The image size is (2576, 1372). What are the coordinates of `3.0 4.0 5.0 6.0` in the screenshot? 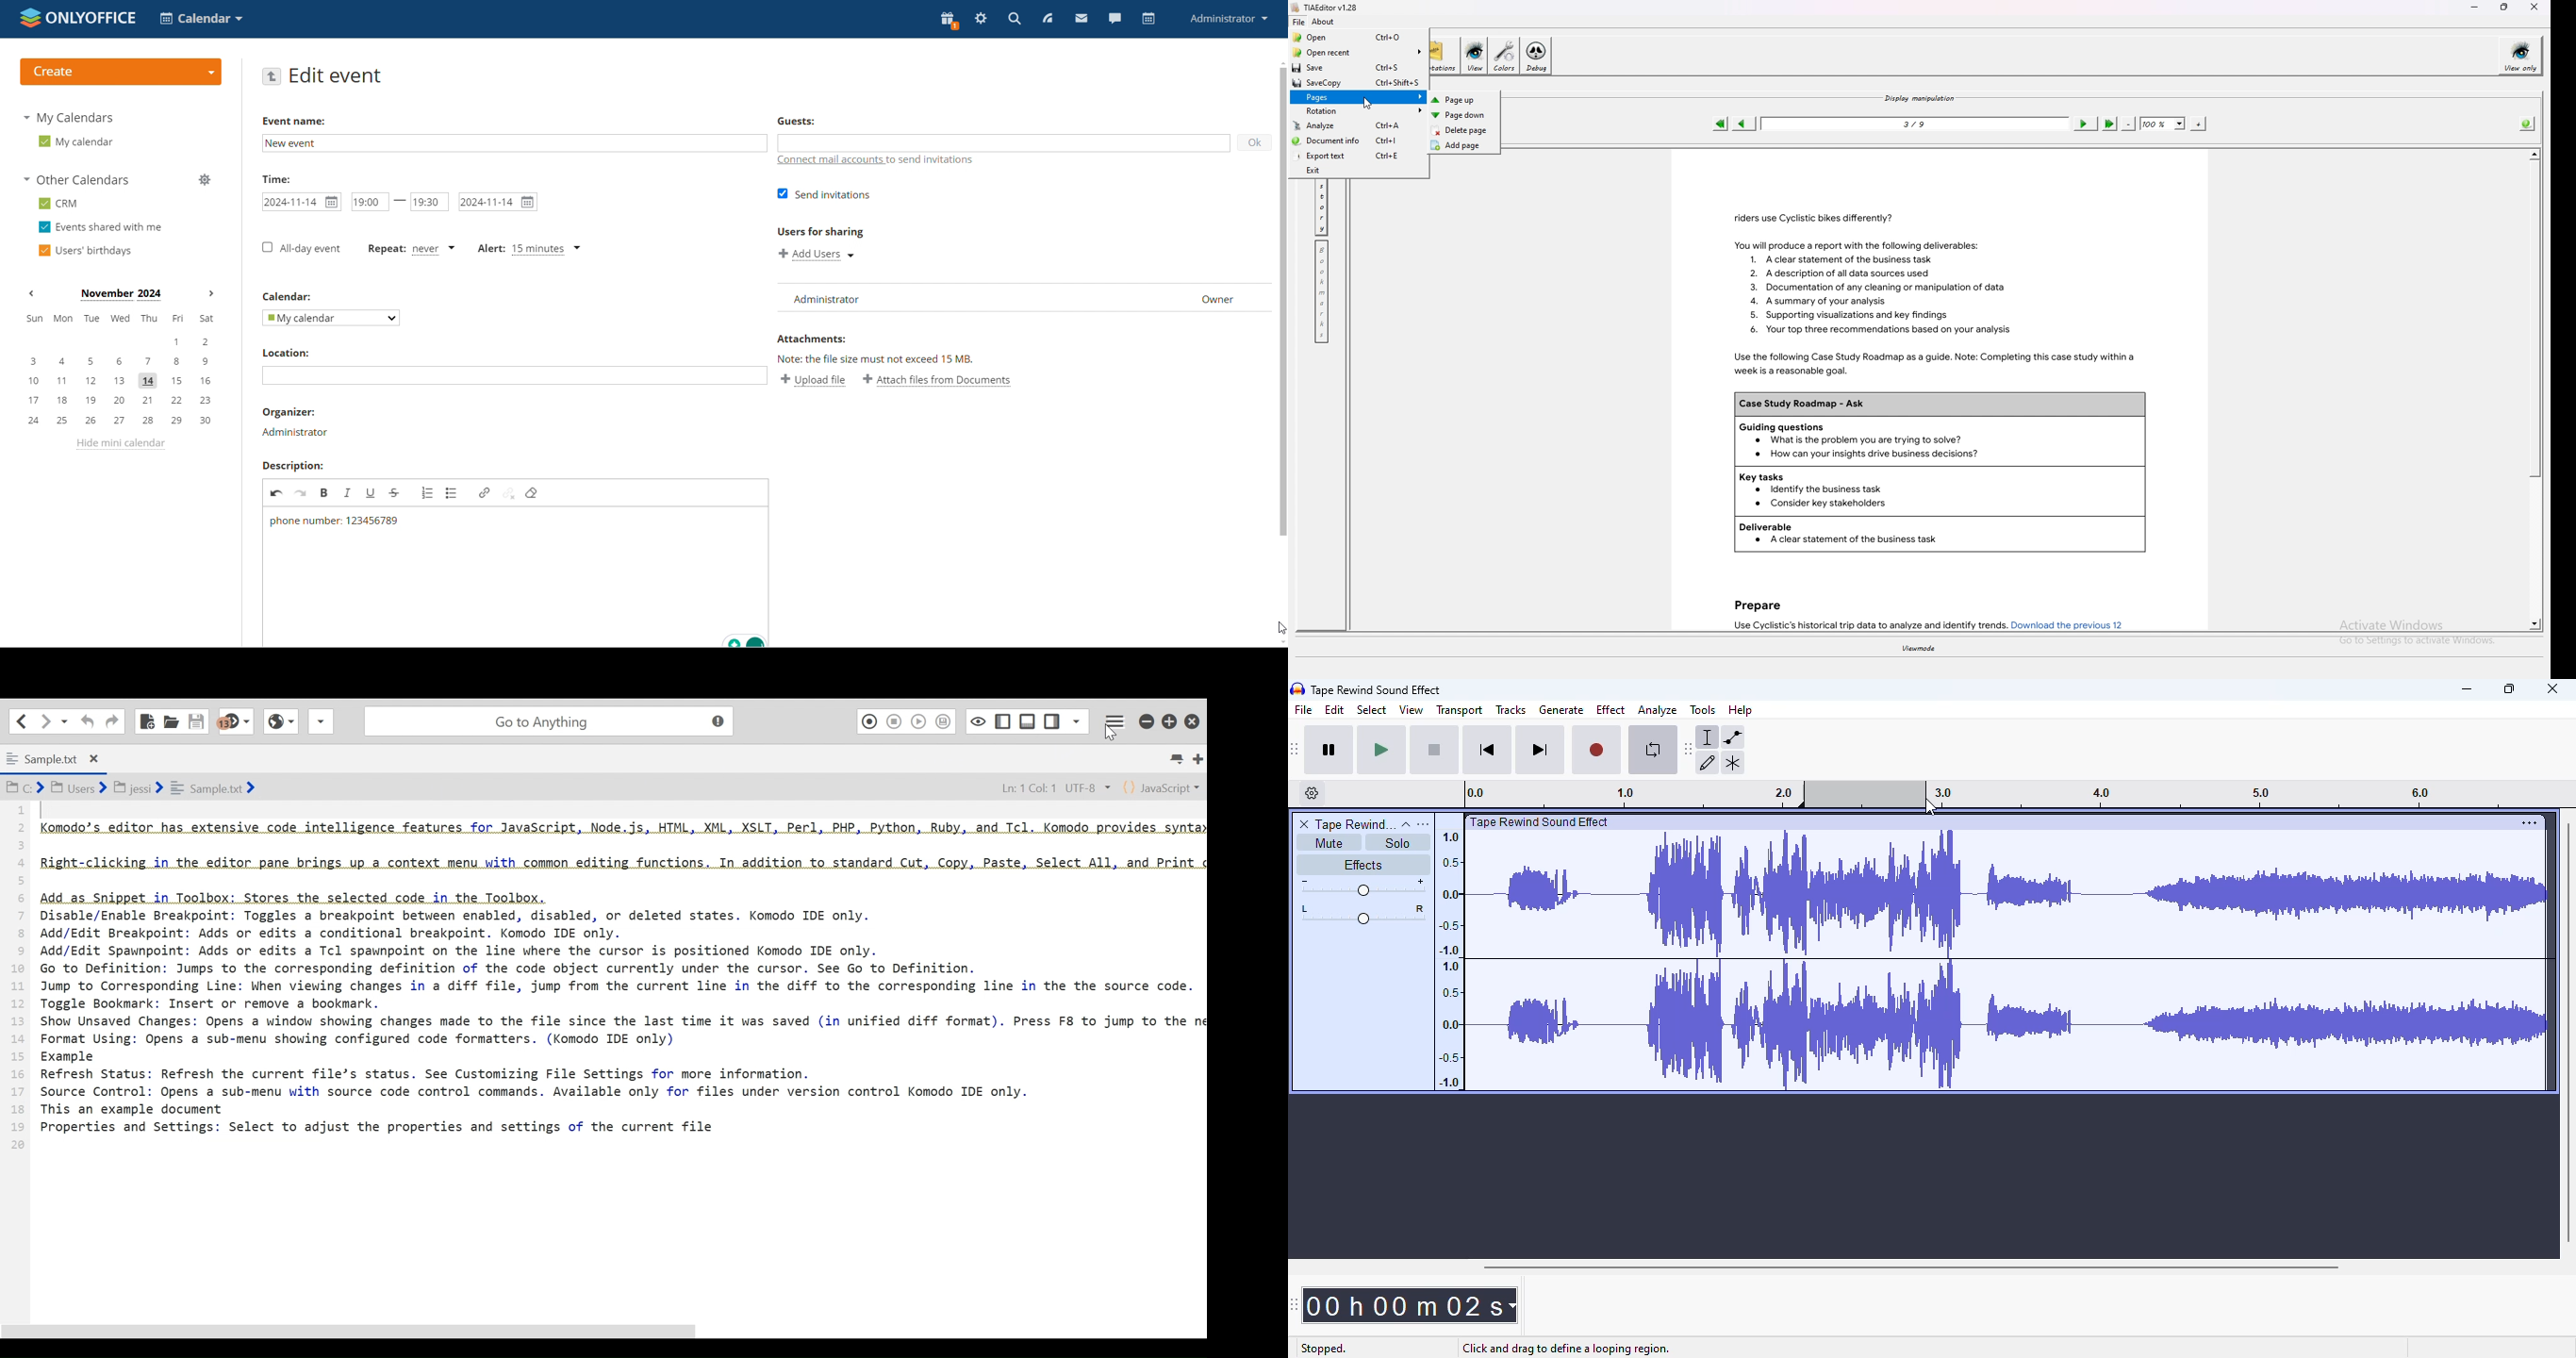 It's located at (2252, 793).